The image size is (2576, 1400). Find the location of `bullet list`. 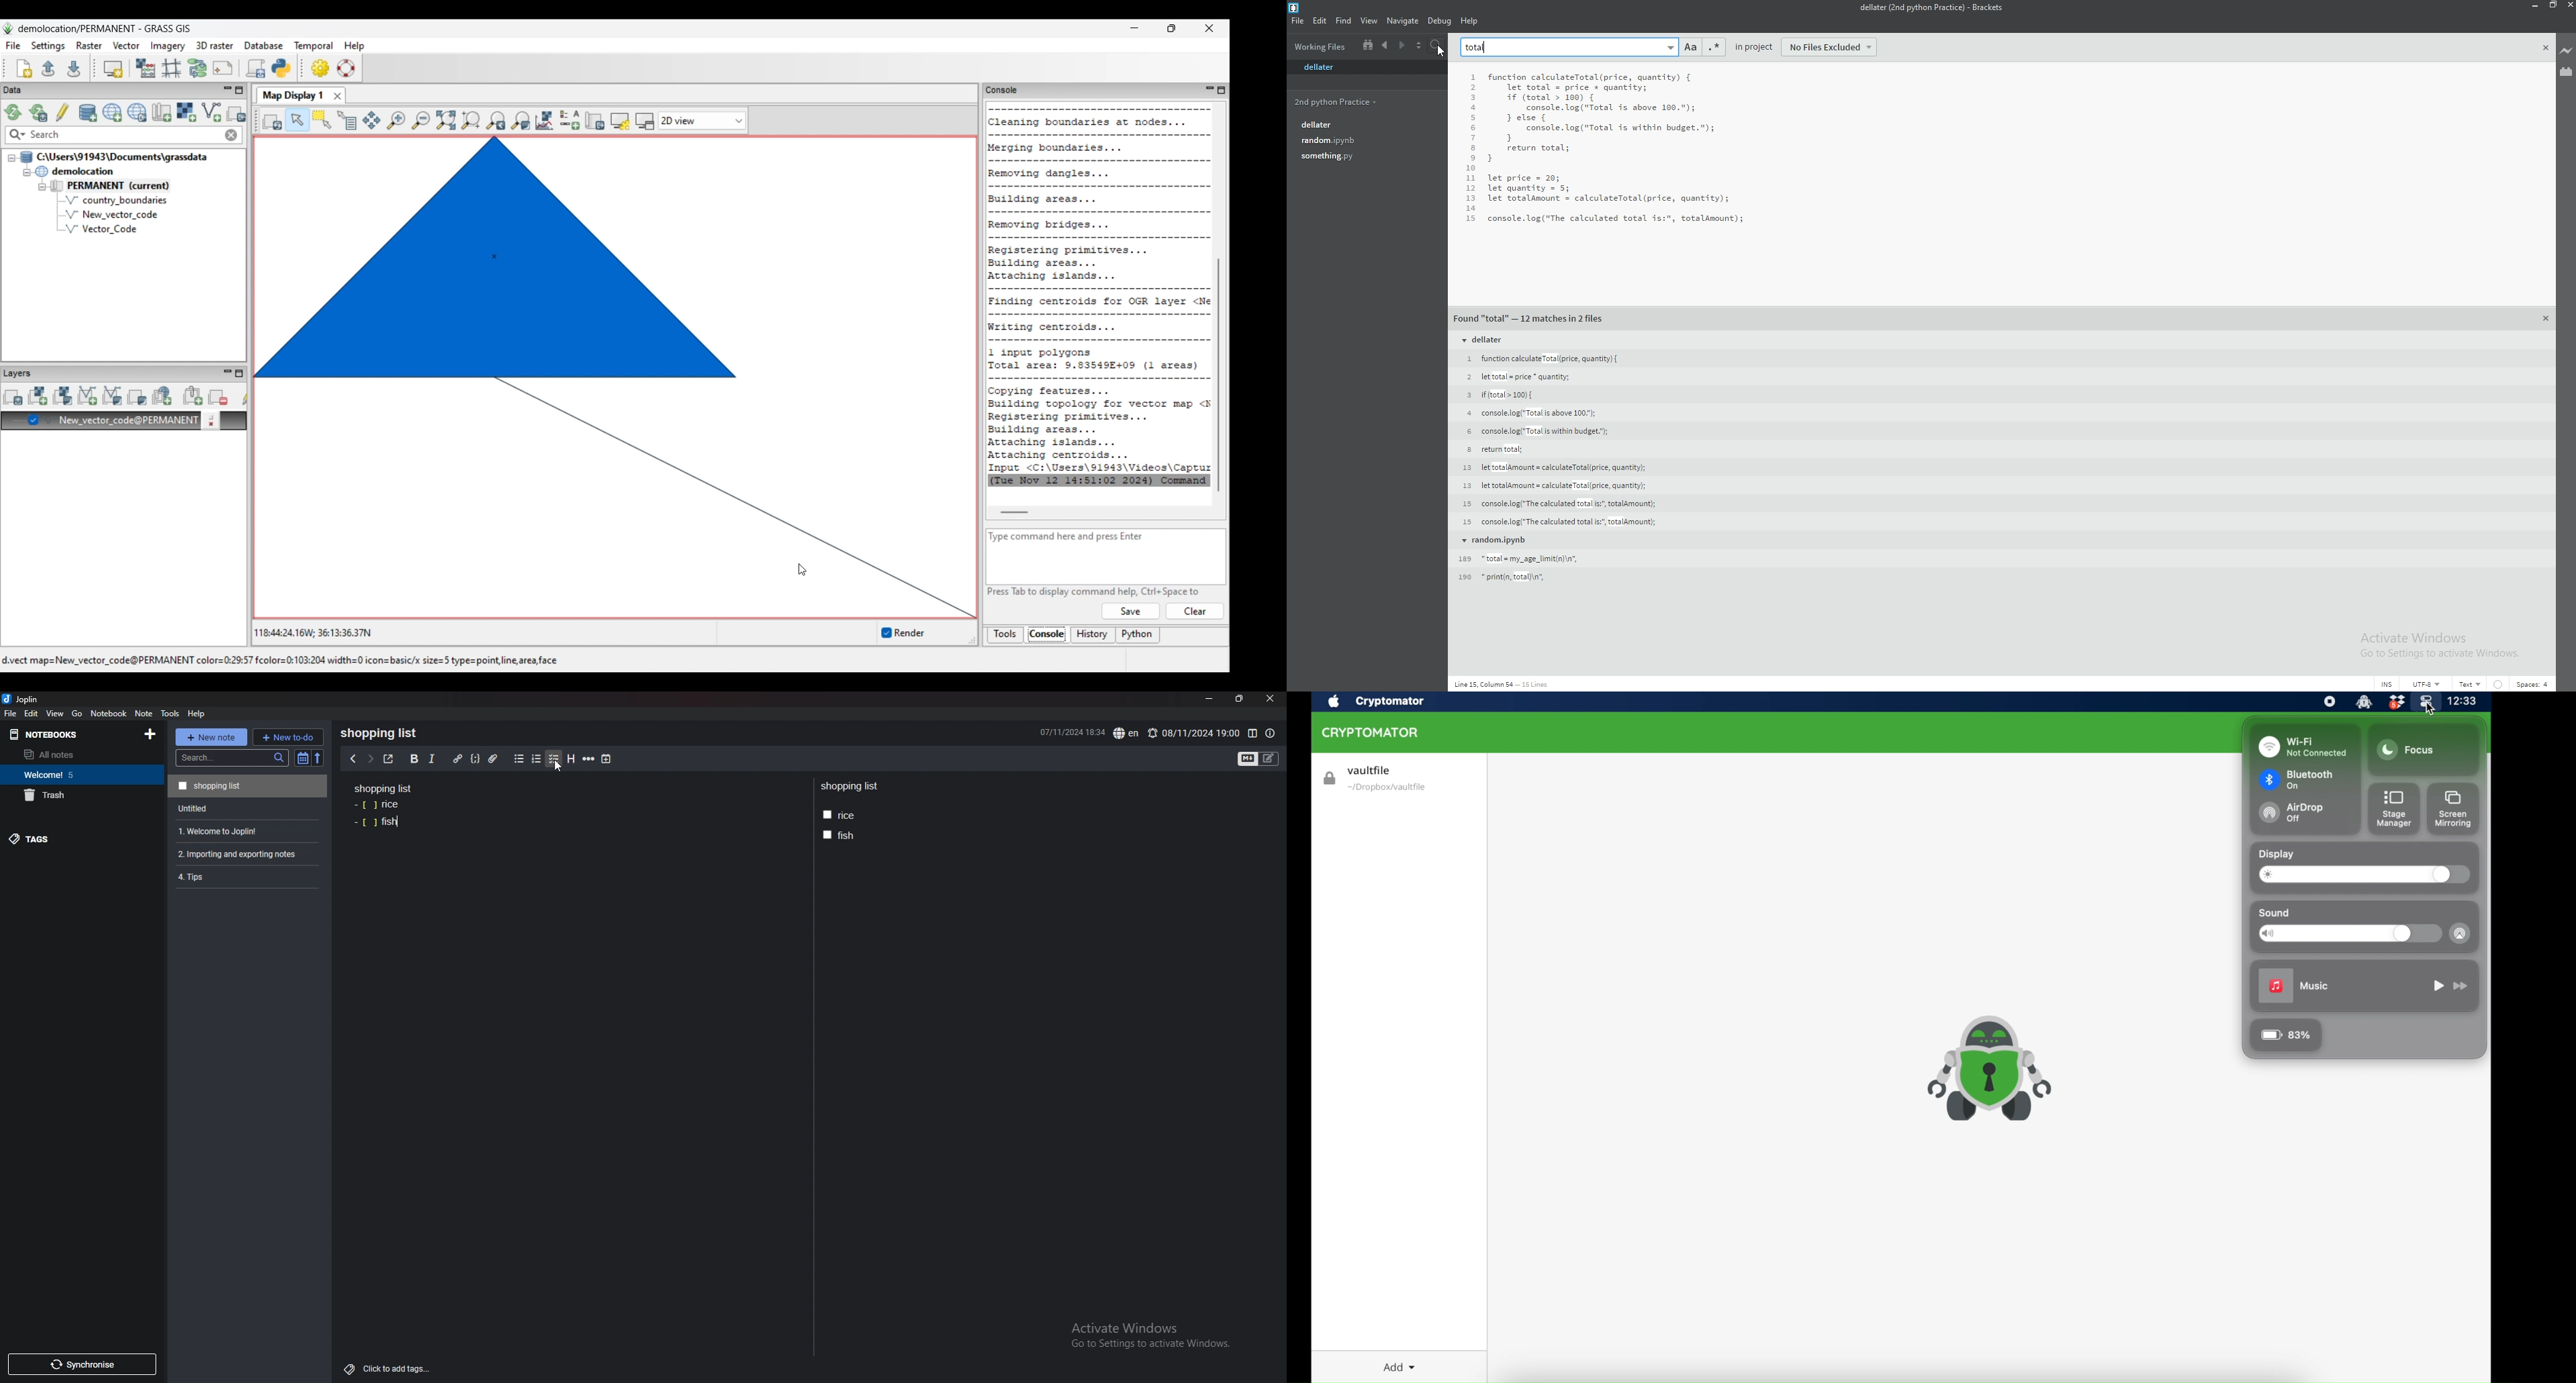

bullet list is located at coordinates (519, 759).